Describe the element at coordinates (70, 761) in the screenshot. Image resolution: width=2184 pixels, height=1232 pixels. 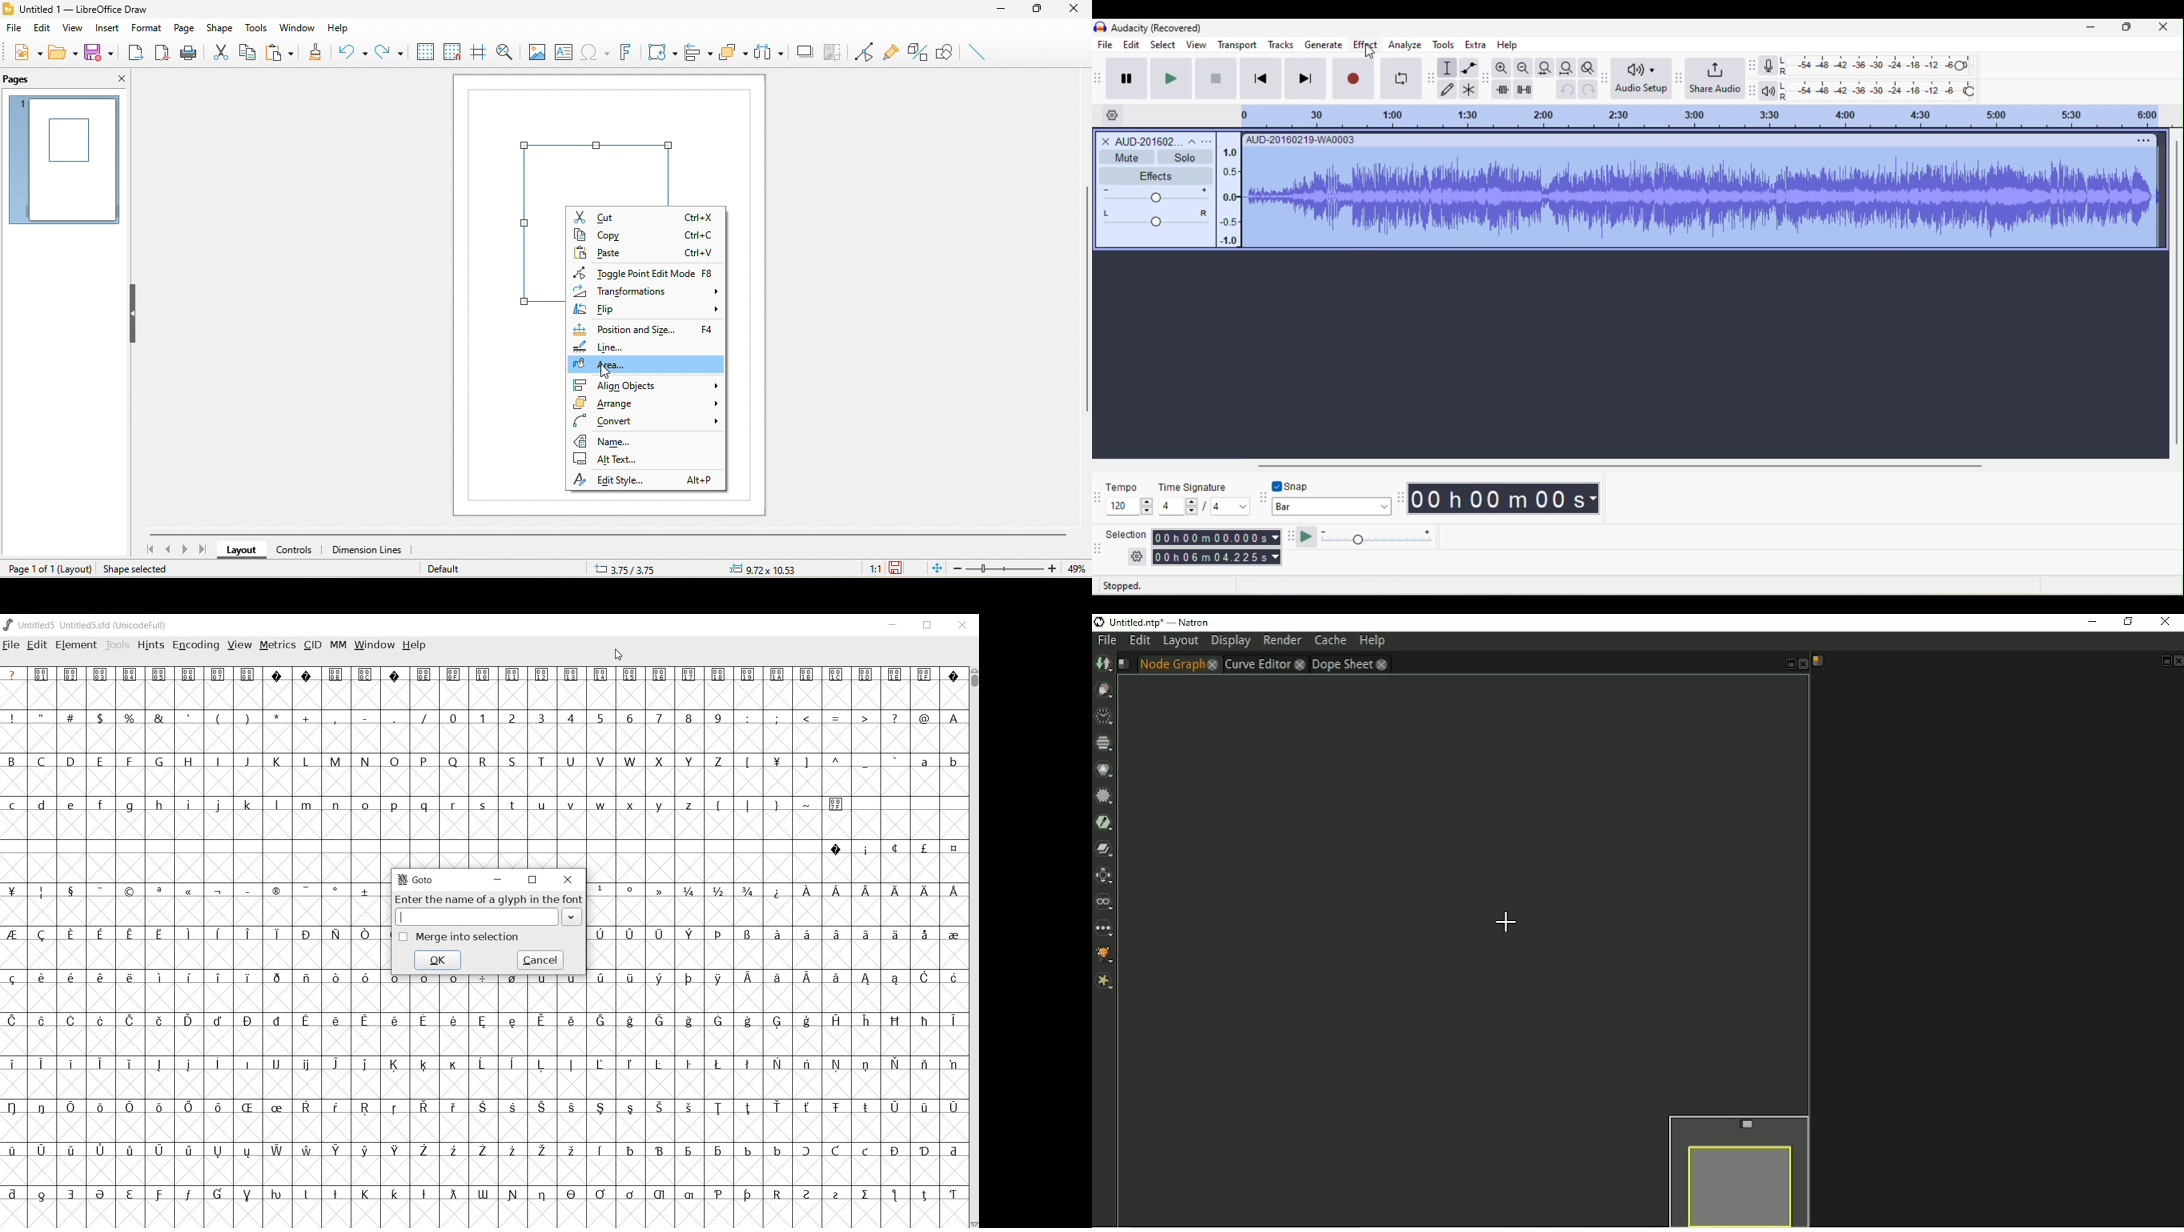
I see `D` at that location.